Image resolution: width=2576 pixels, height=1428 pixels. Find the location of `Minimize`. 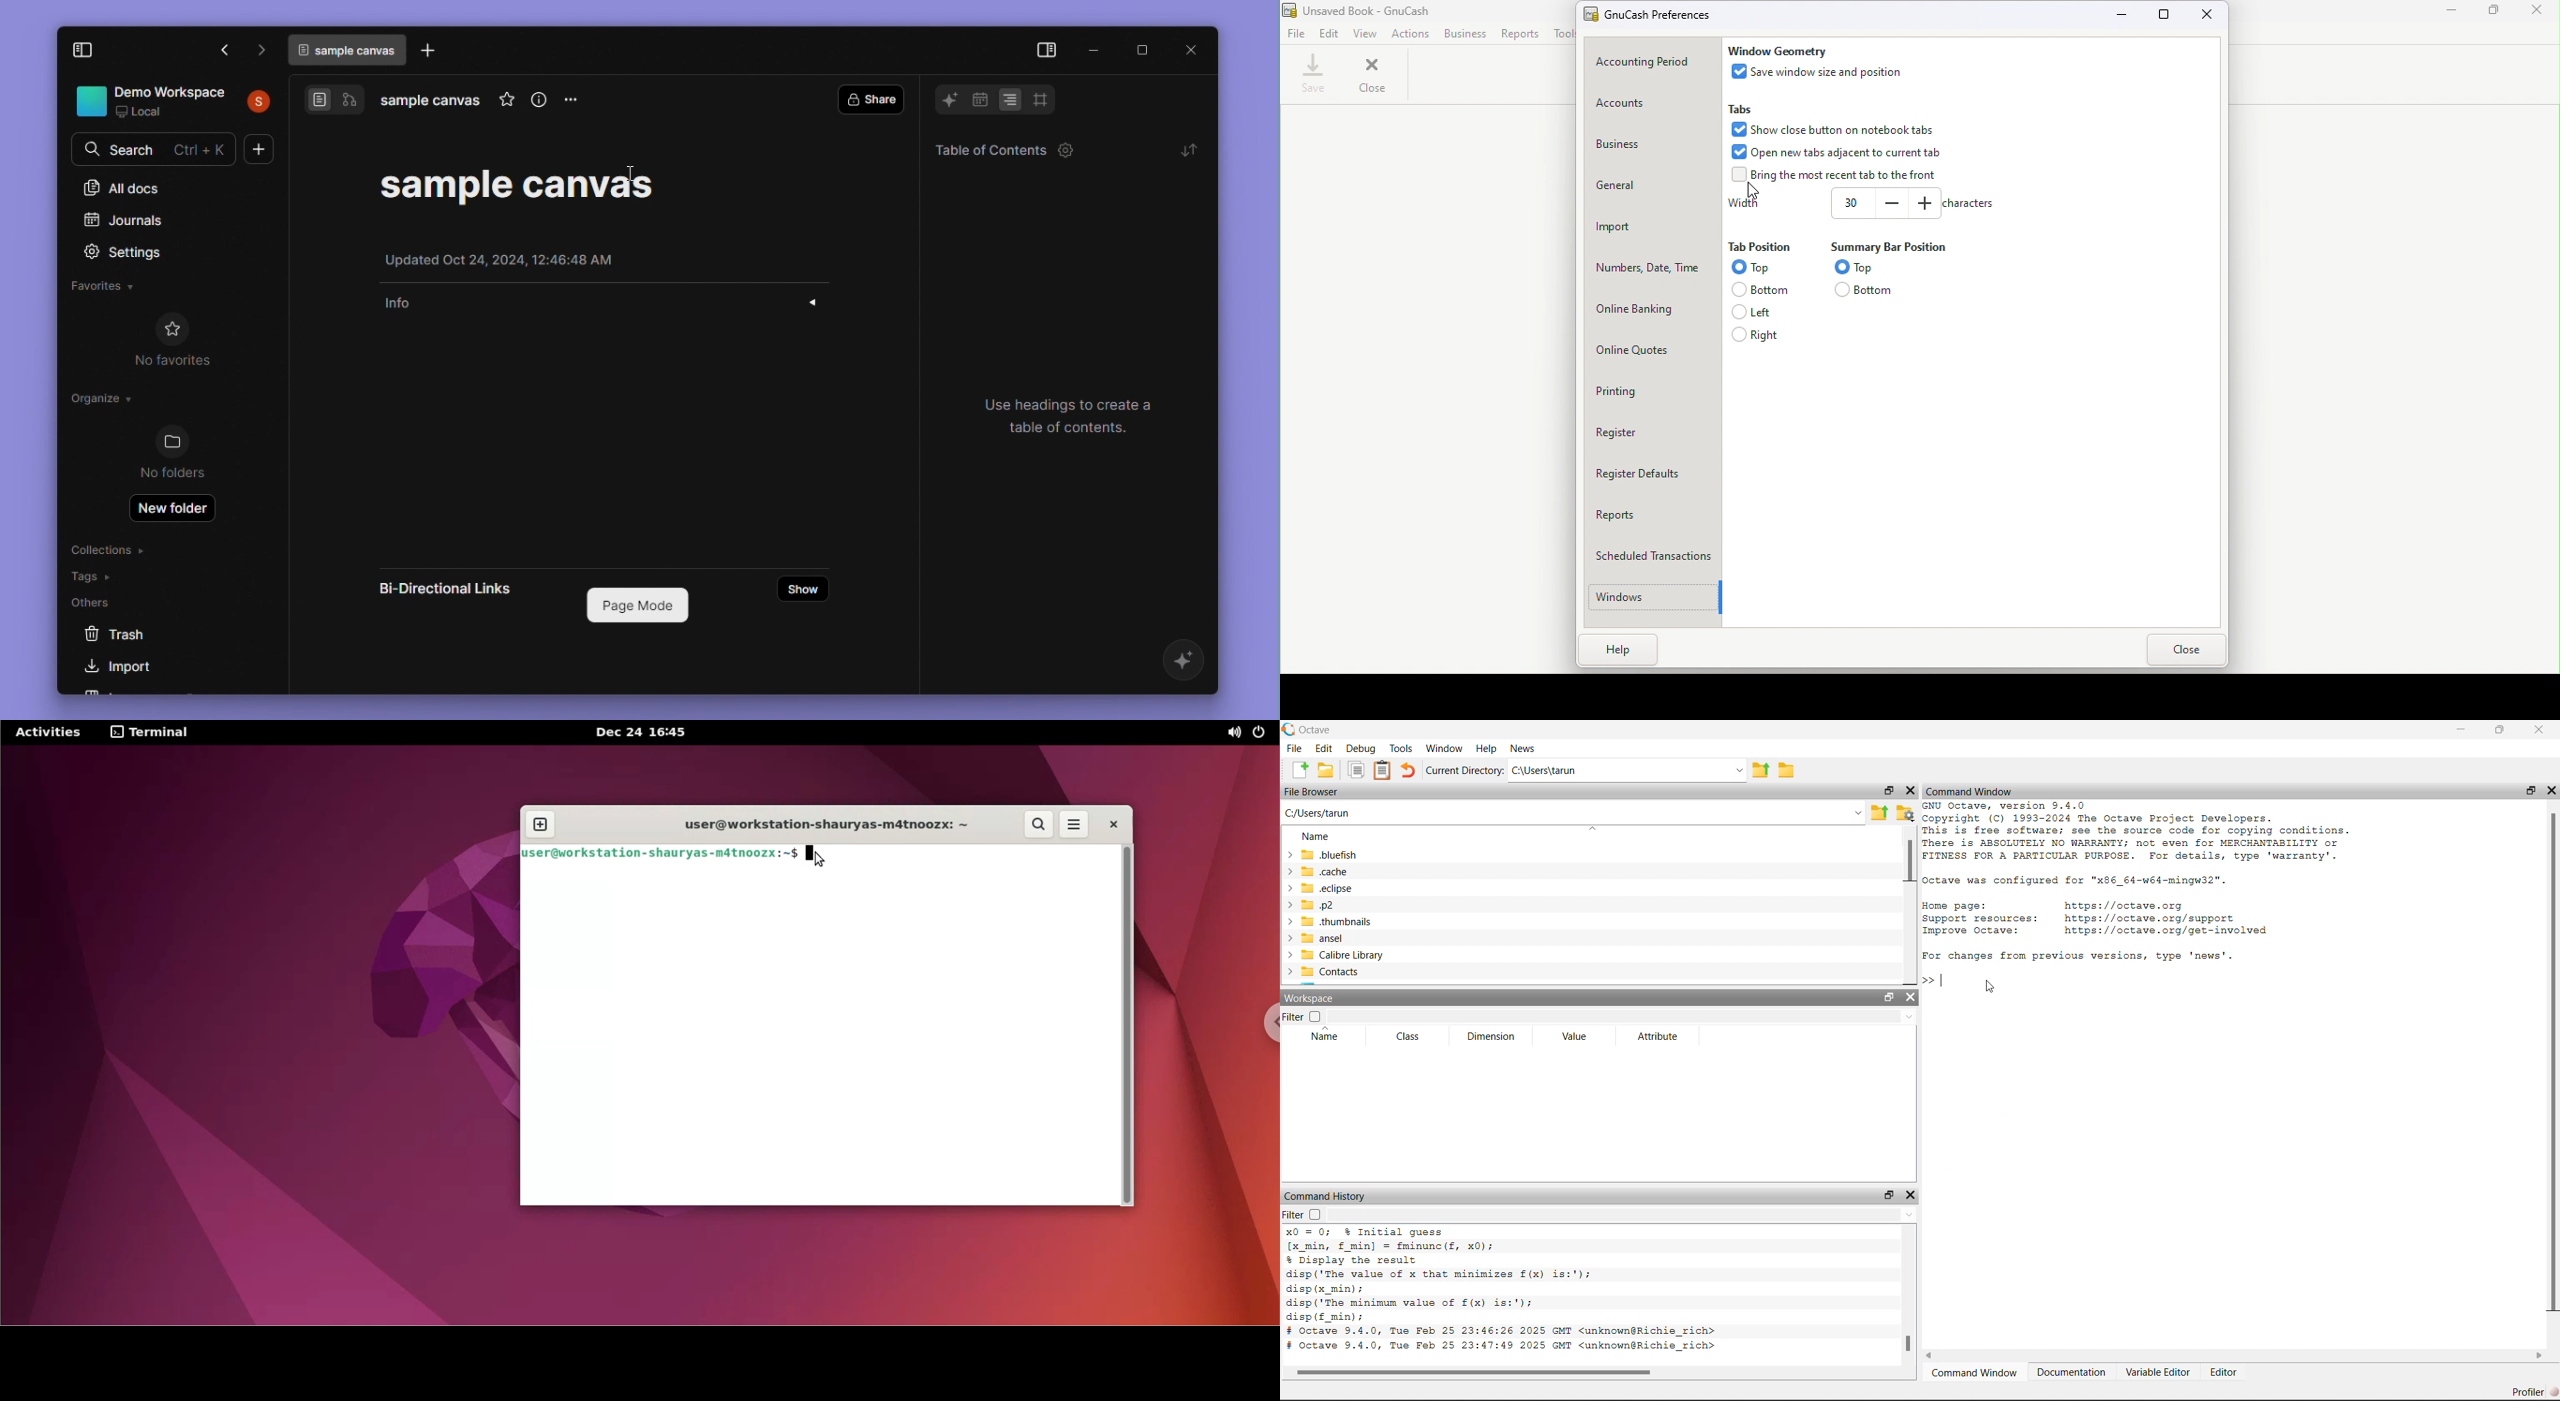

Minimize is located at coordinates (2459, 730).